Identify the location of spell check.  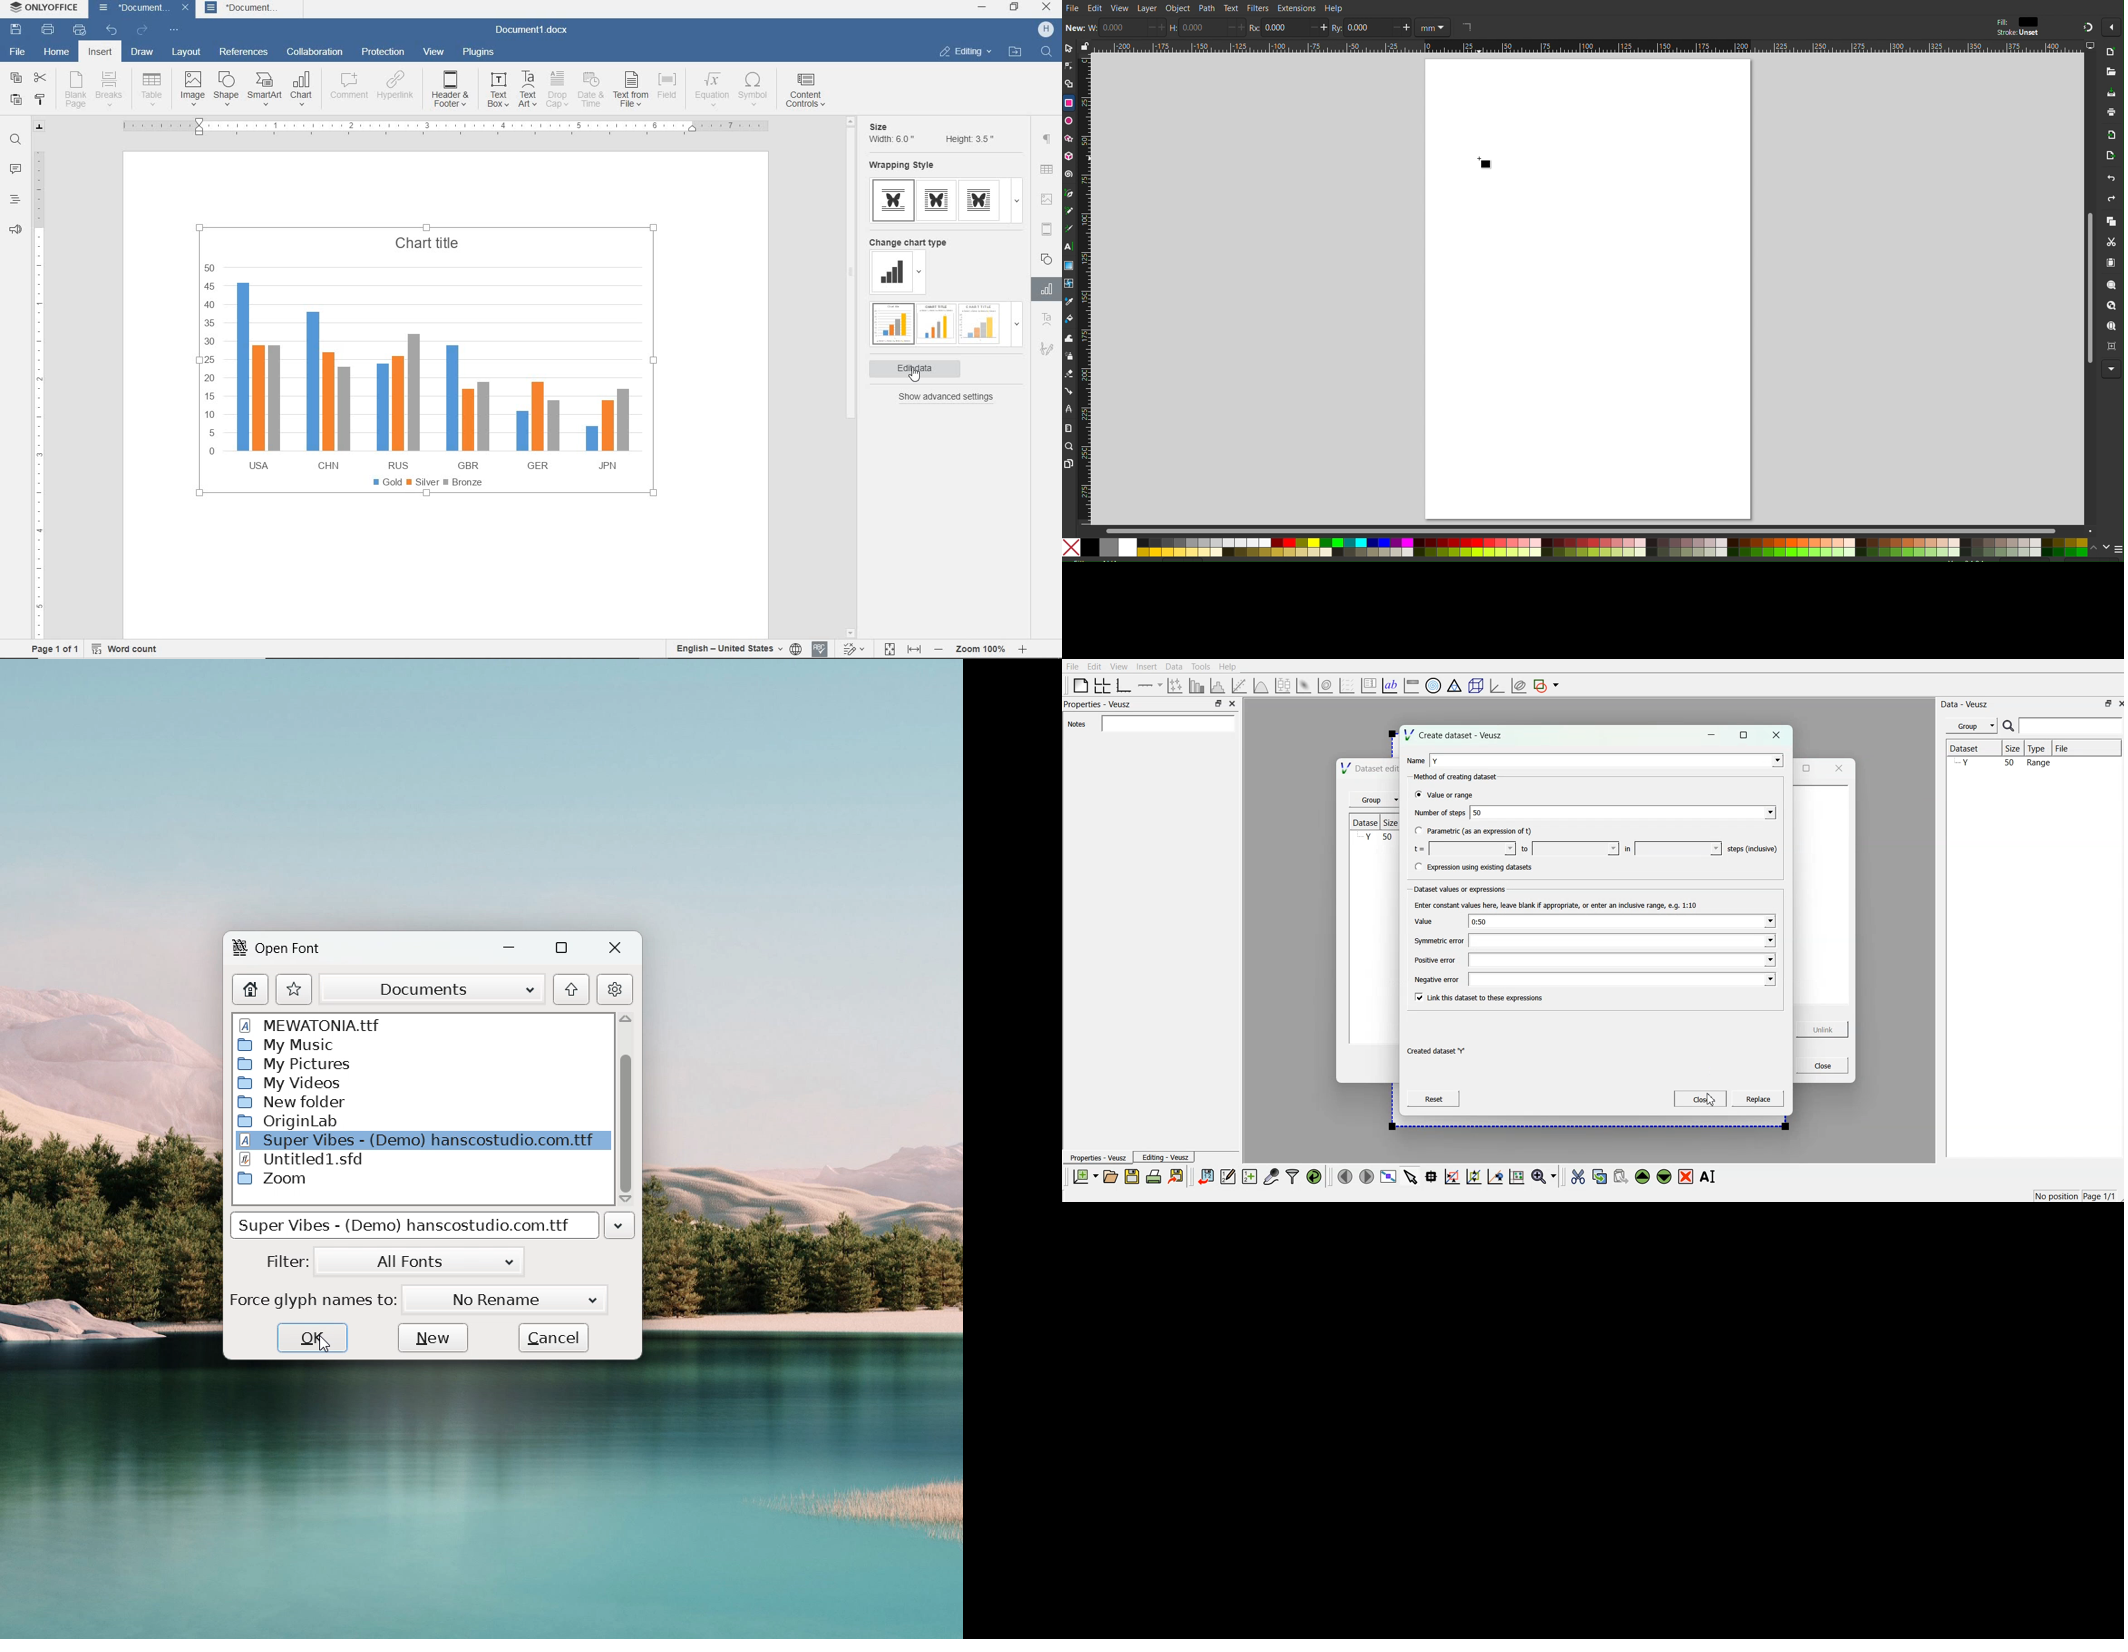
(820, 649).